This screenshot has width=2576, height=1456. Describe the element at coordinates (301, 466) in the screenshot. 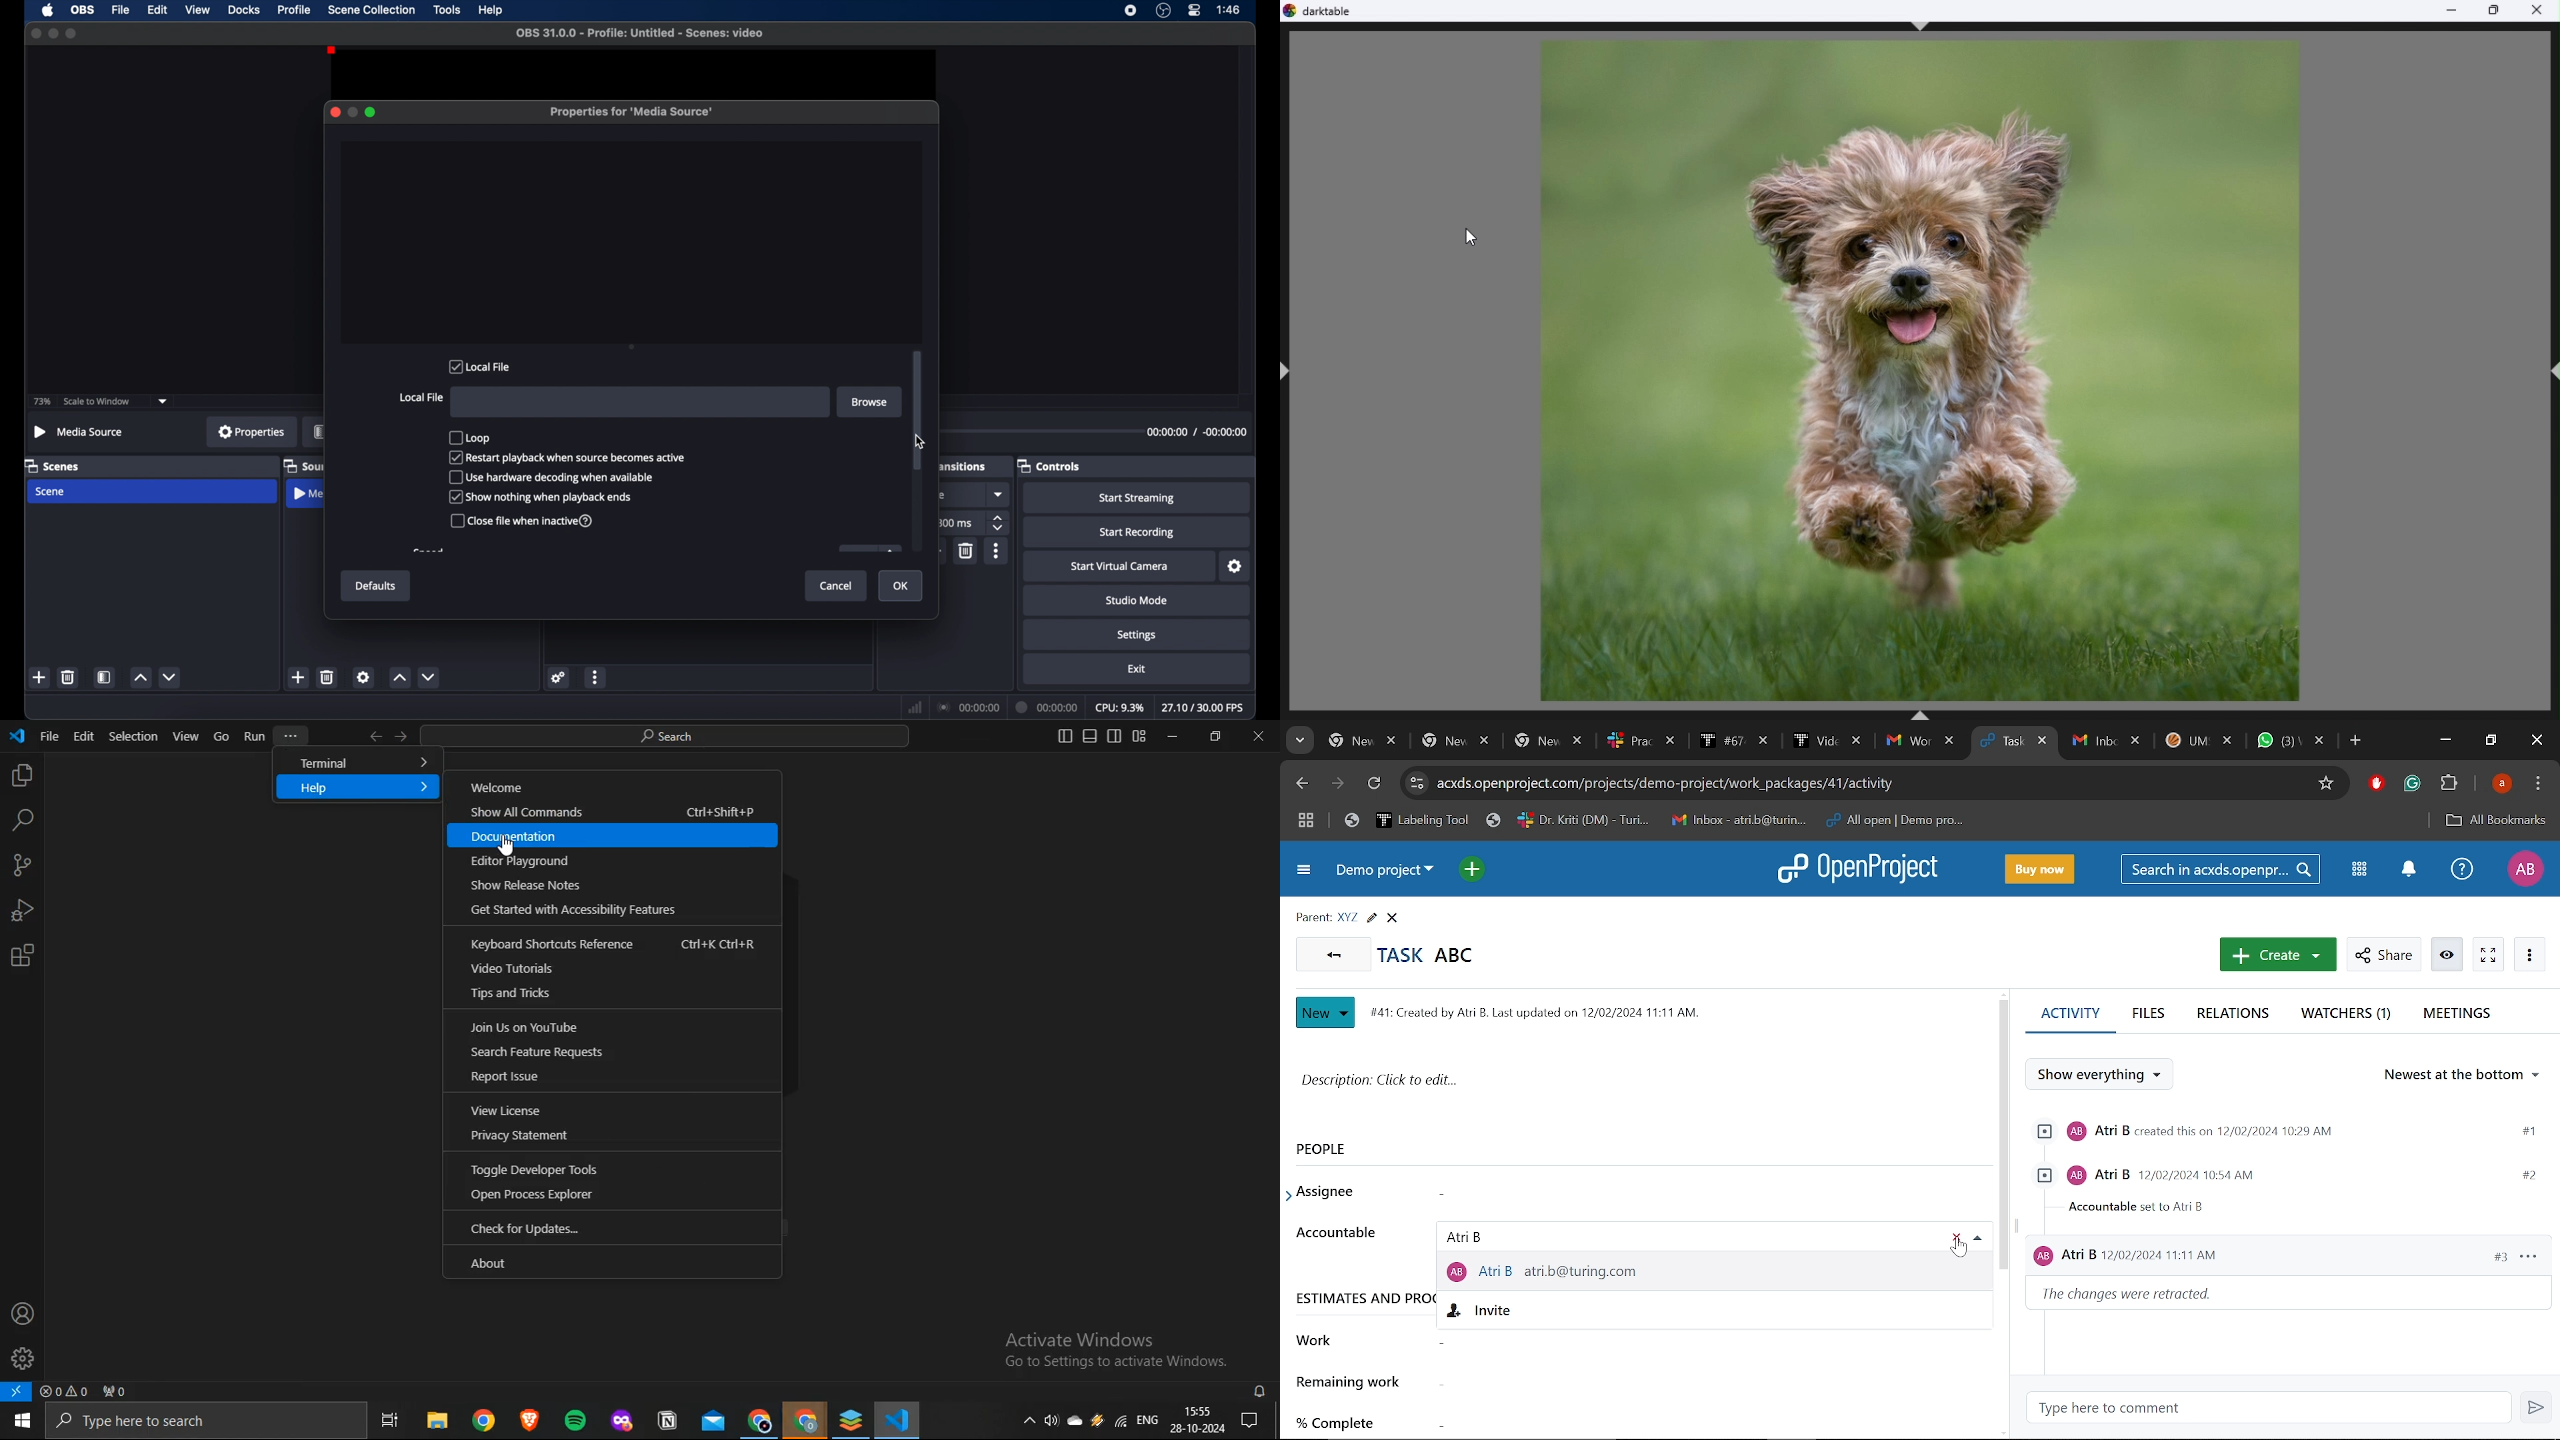

I see `obscure label` at that location.